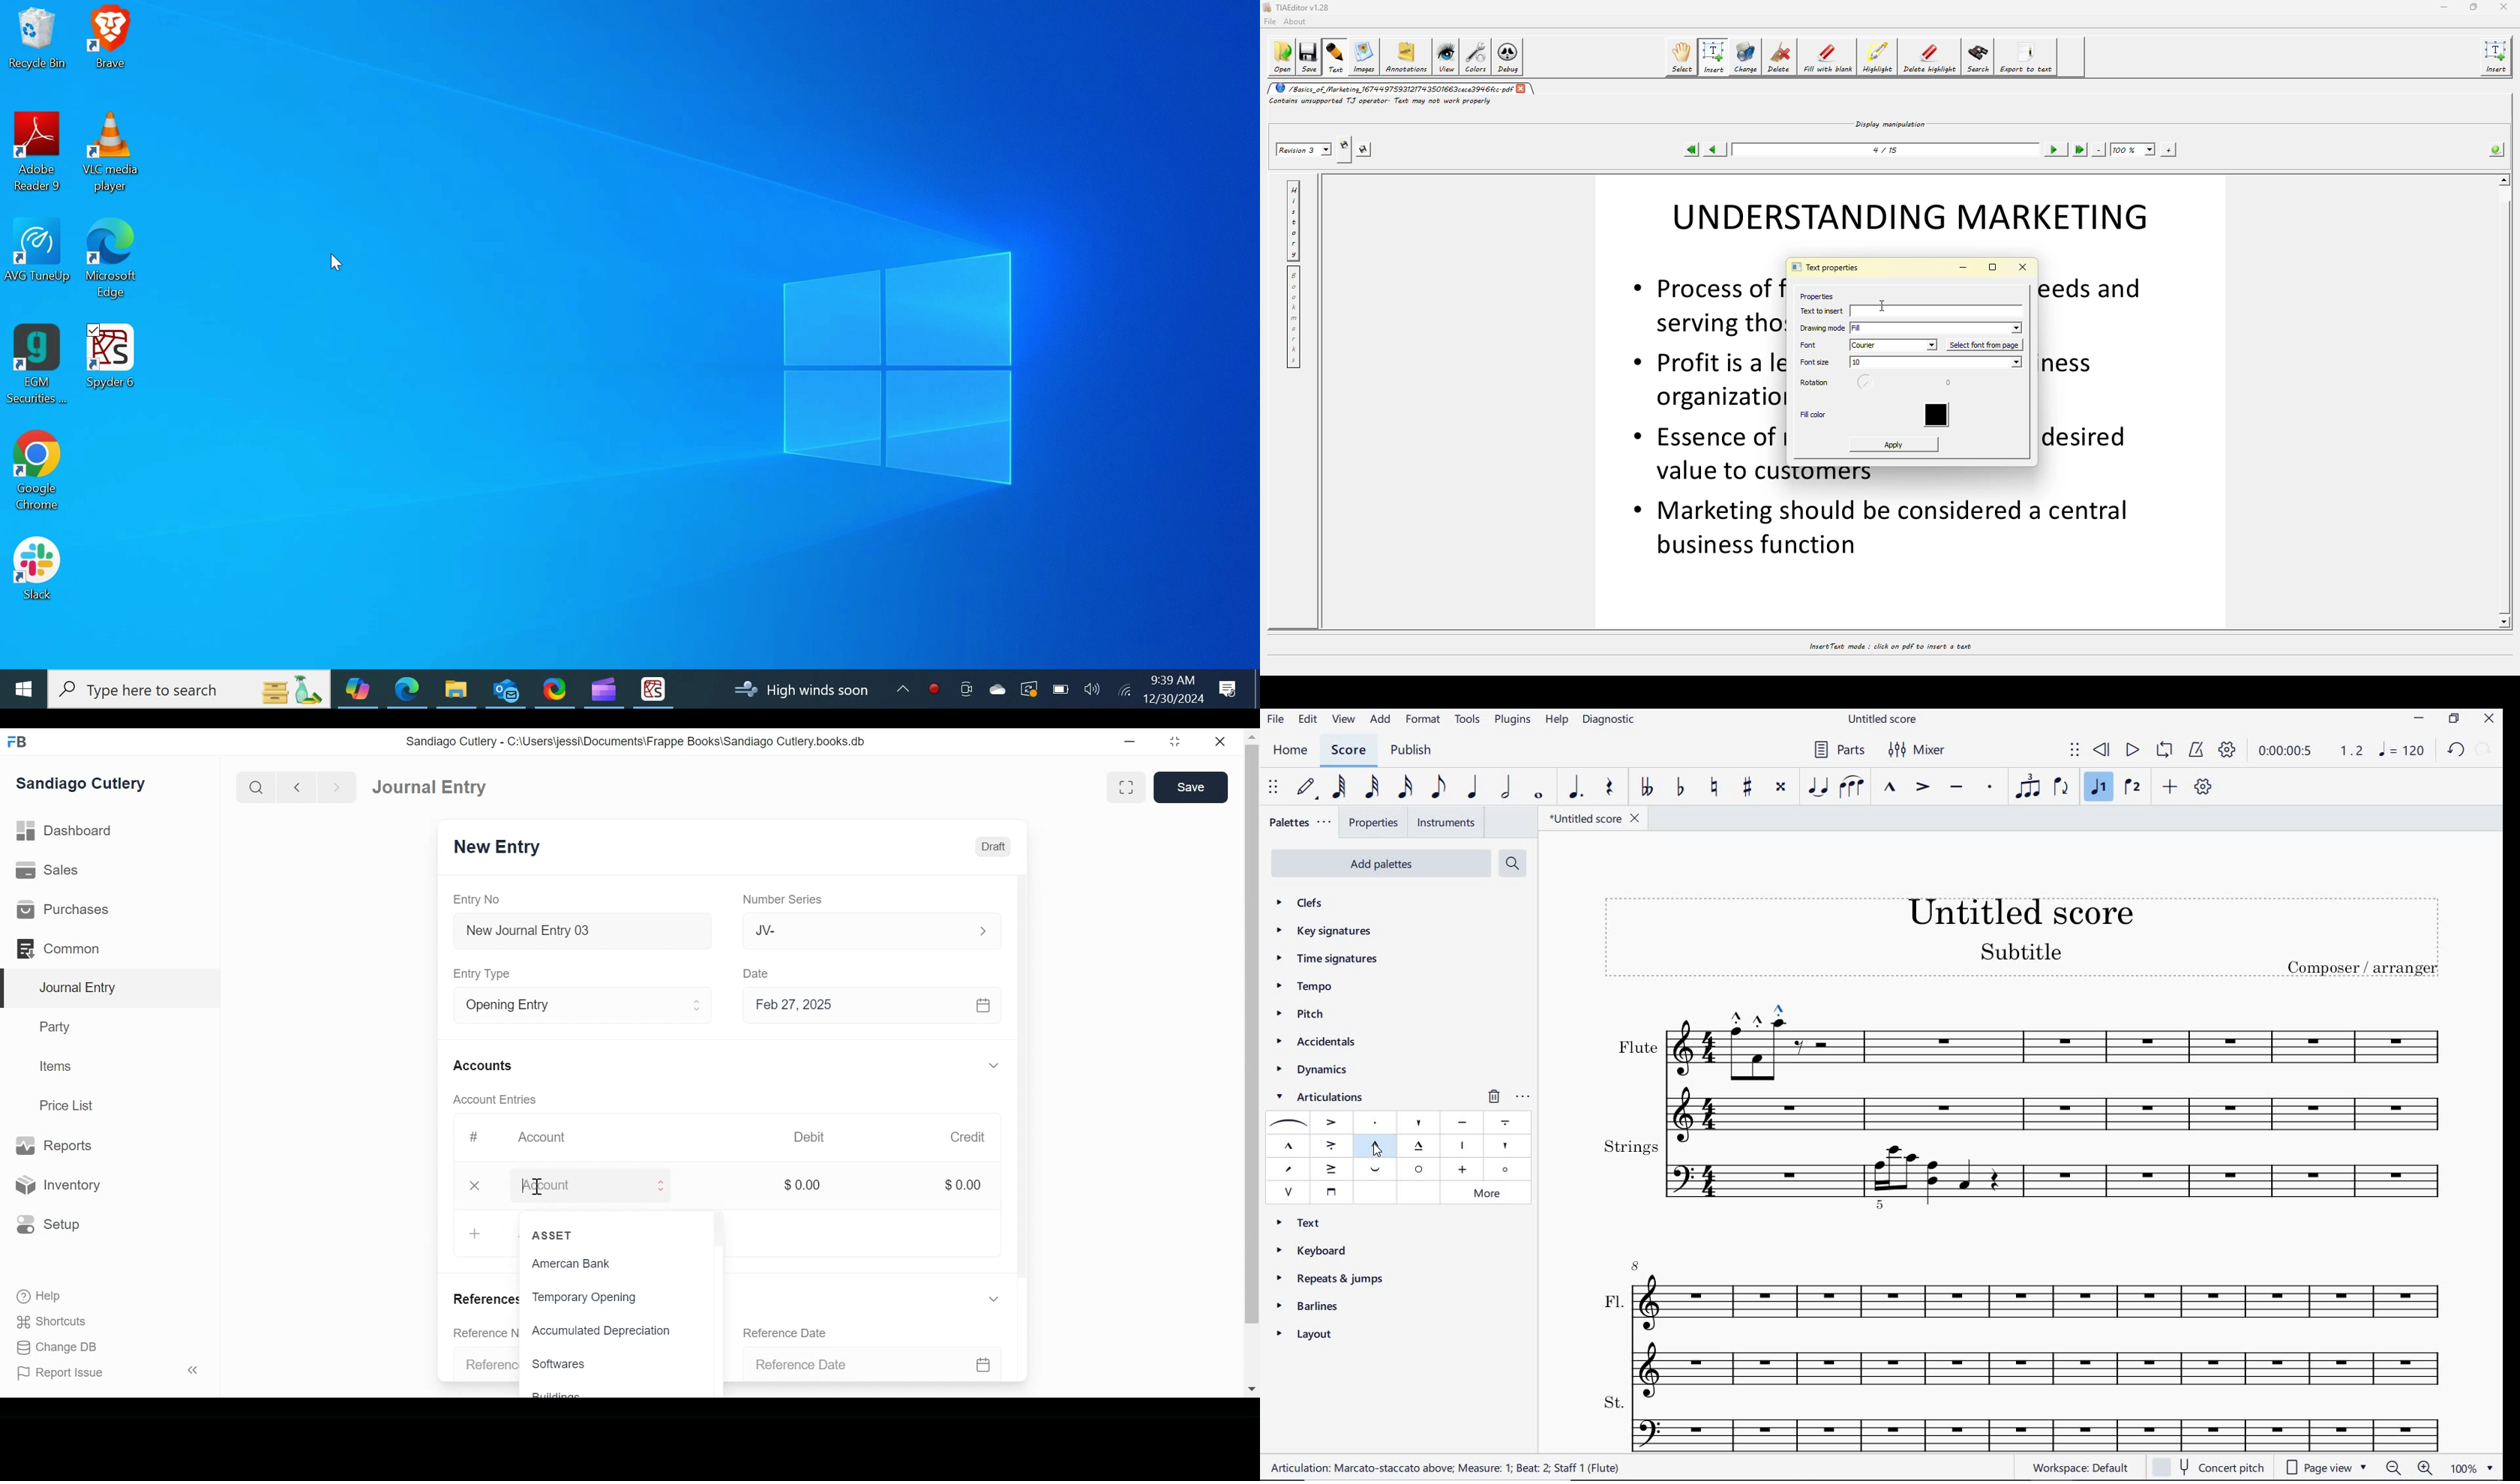 This screenshot has width=2520, height=1484. Describe the element at coordinates (39, 155) in the screenshot. I see `Adobe Reader Desktop Icon` at that location.